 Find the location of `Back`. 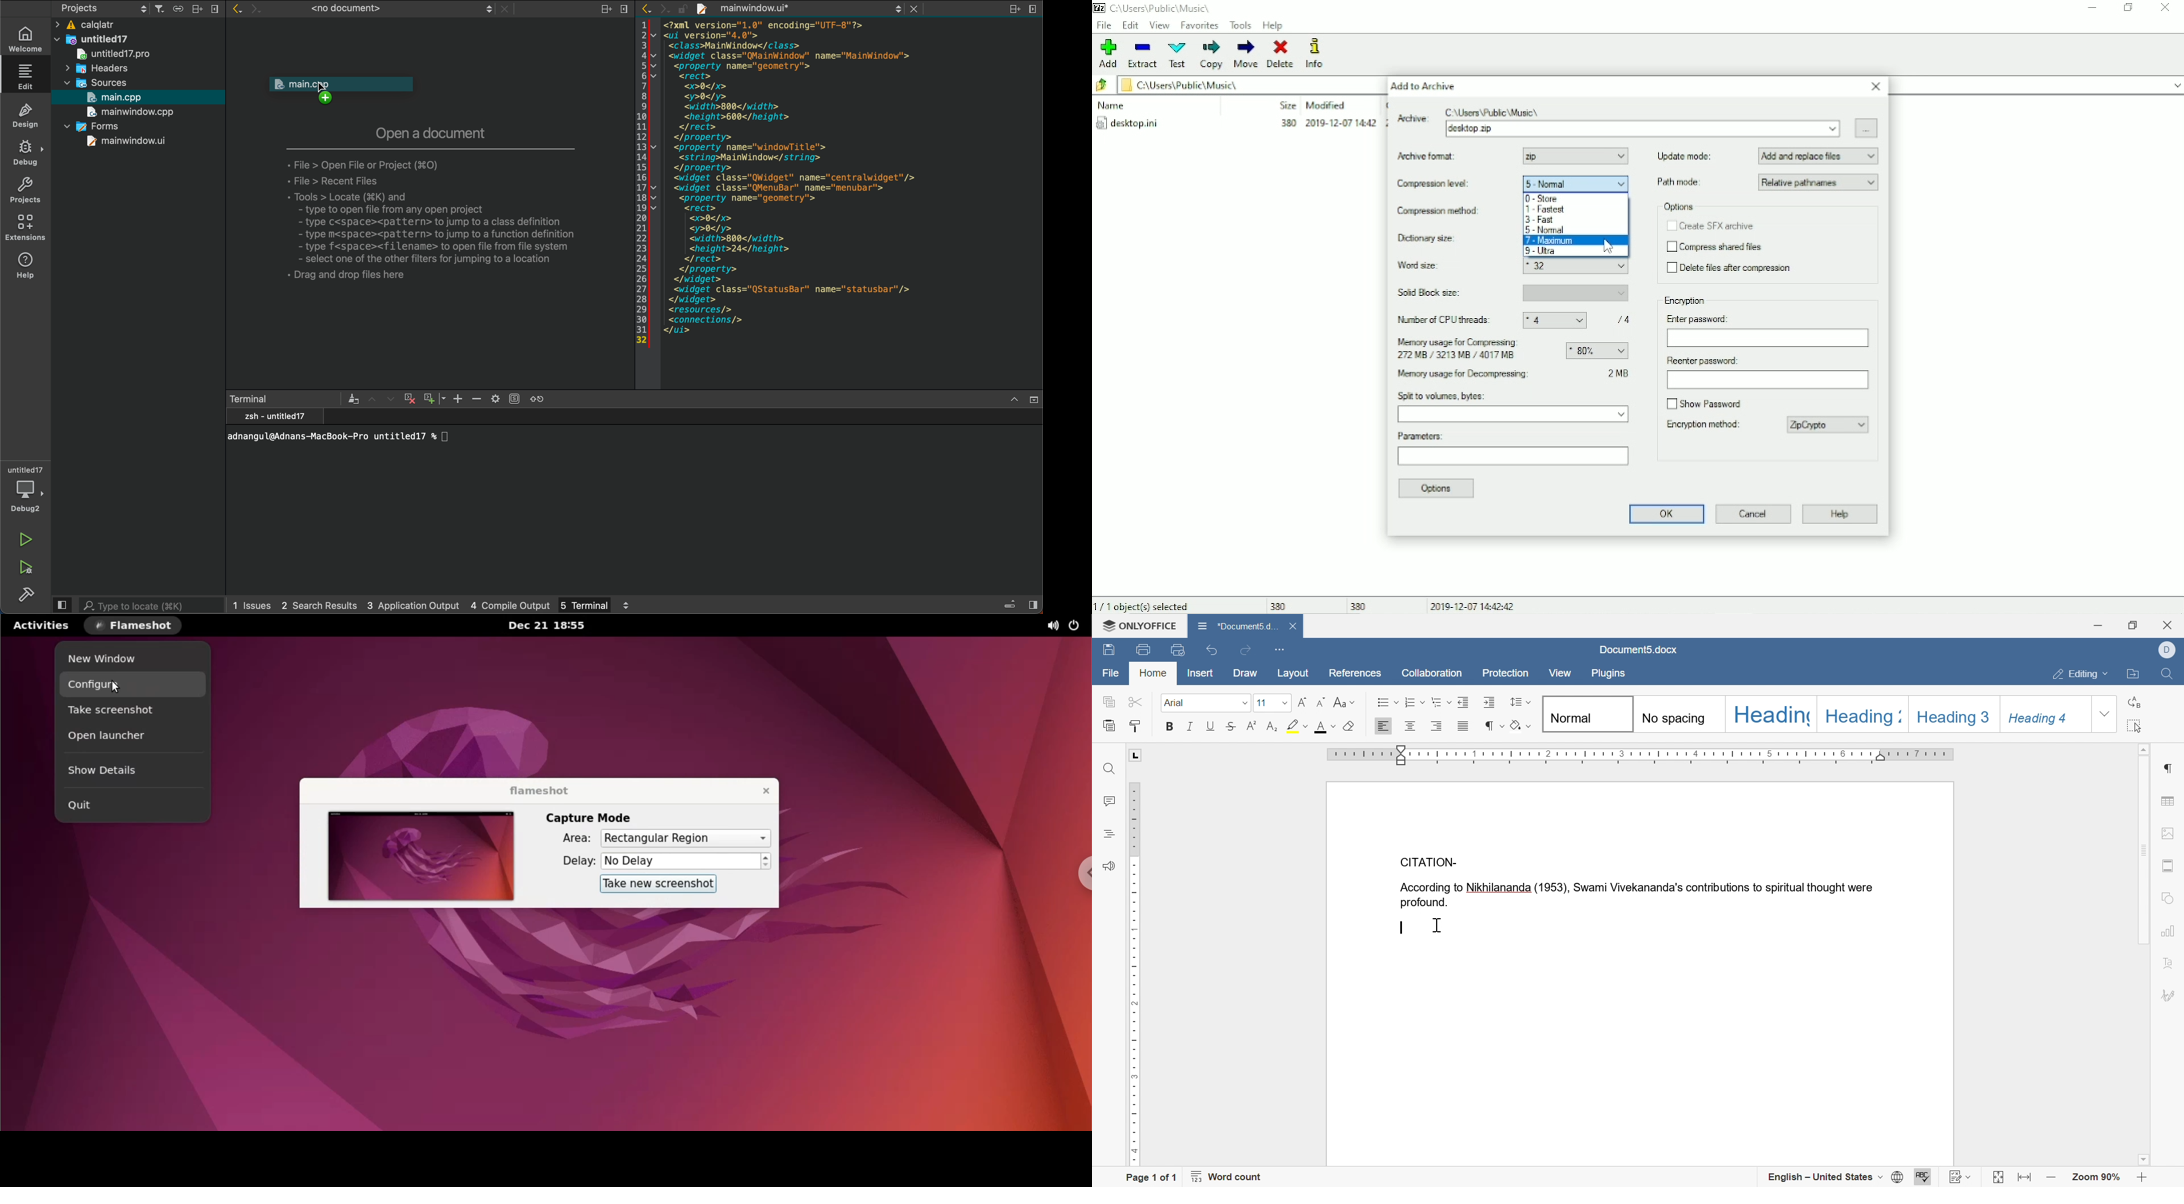

Back is located at coordinates (1102, 86).